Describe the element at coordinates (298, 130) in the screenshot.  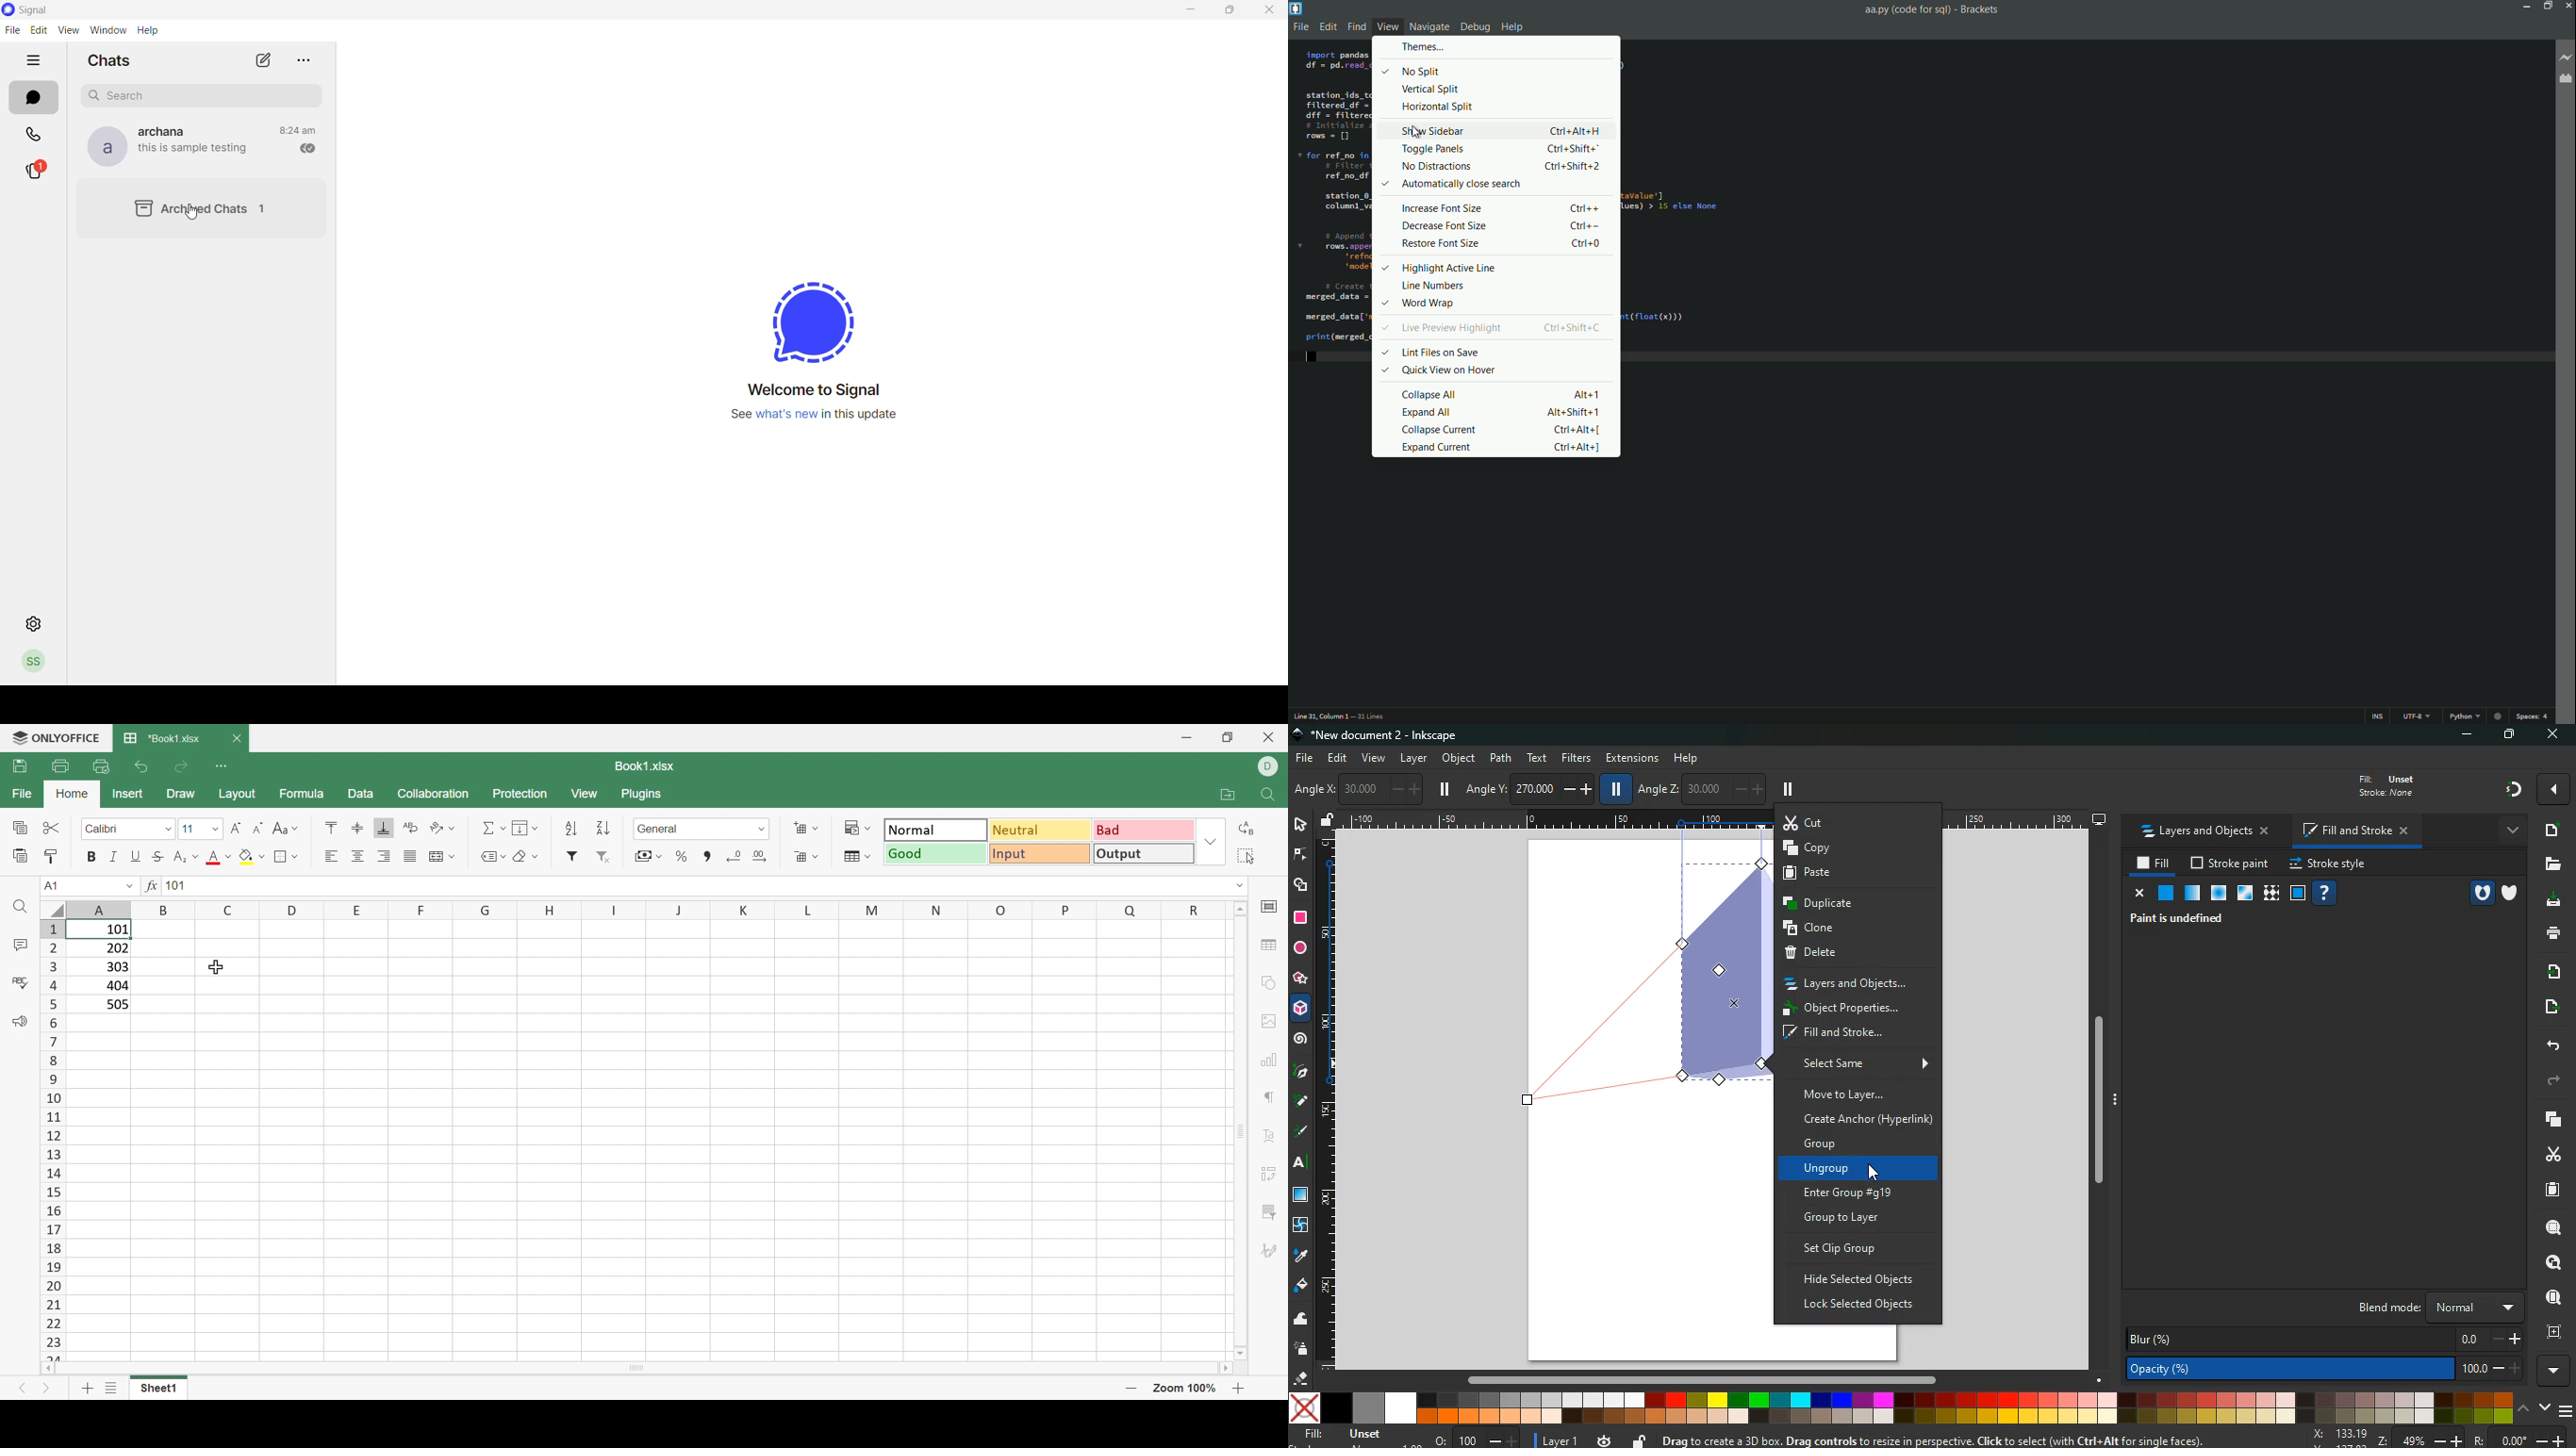
I see `last message timeframe` at that location.